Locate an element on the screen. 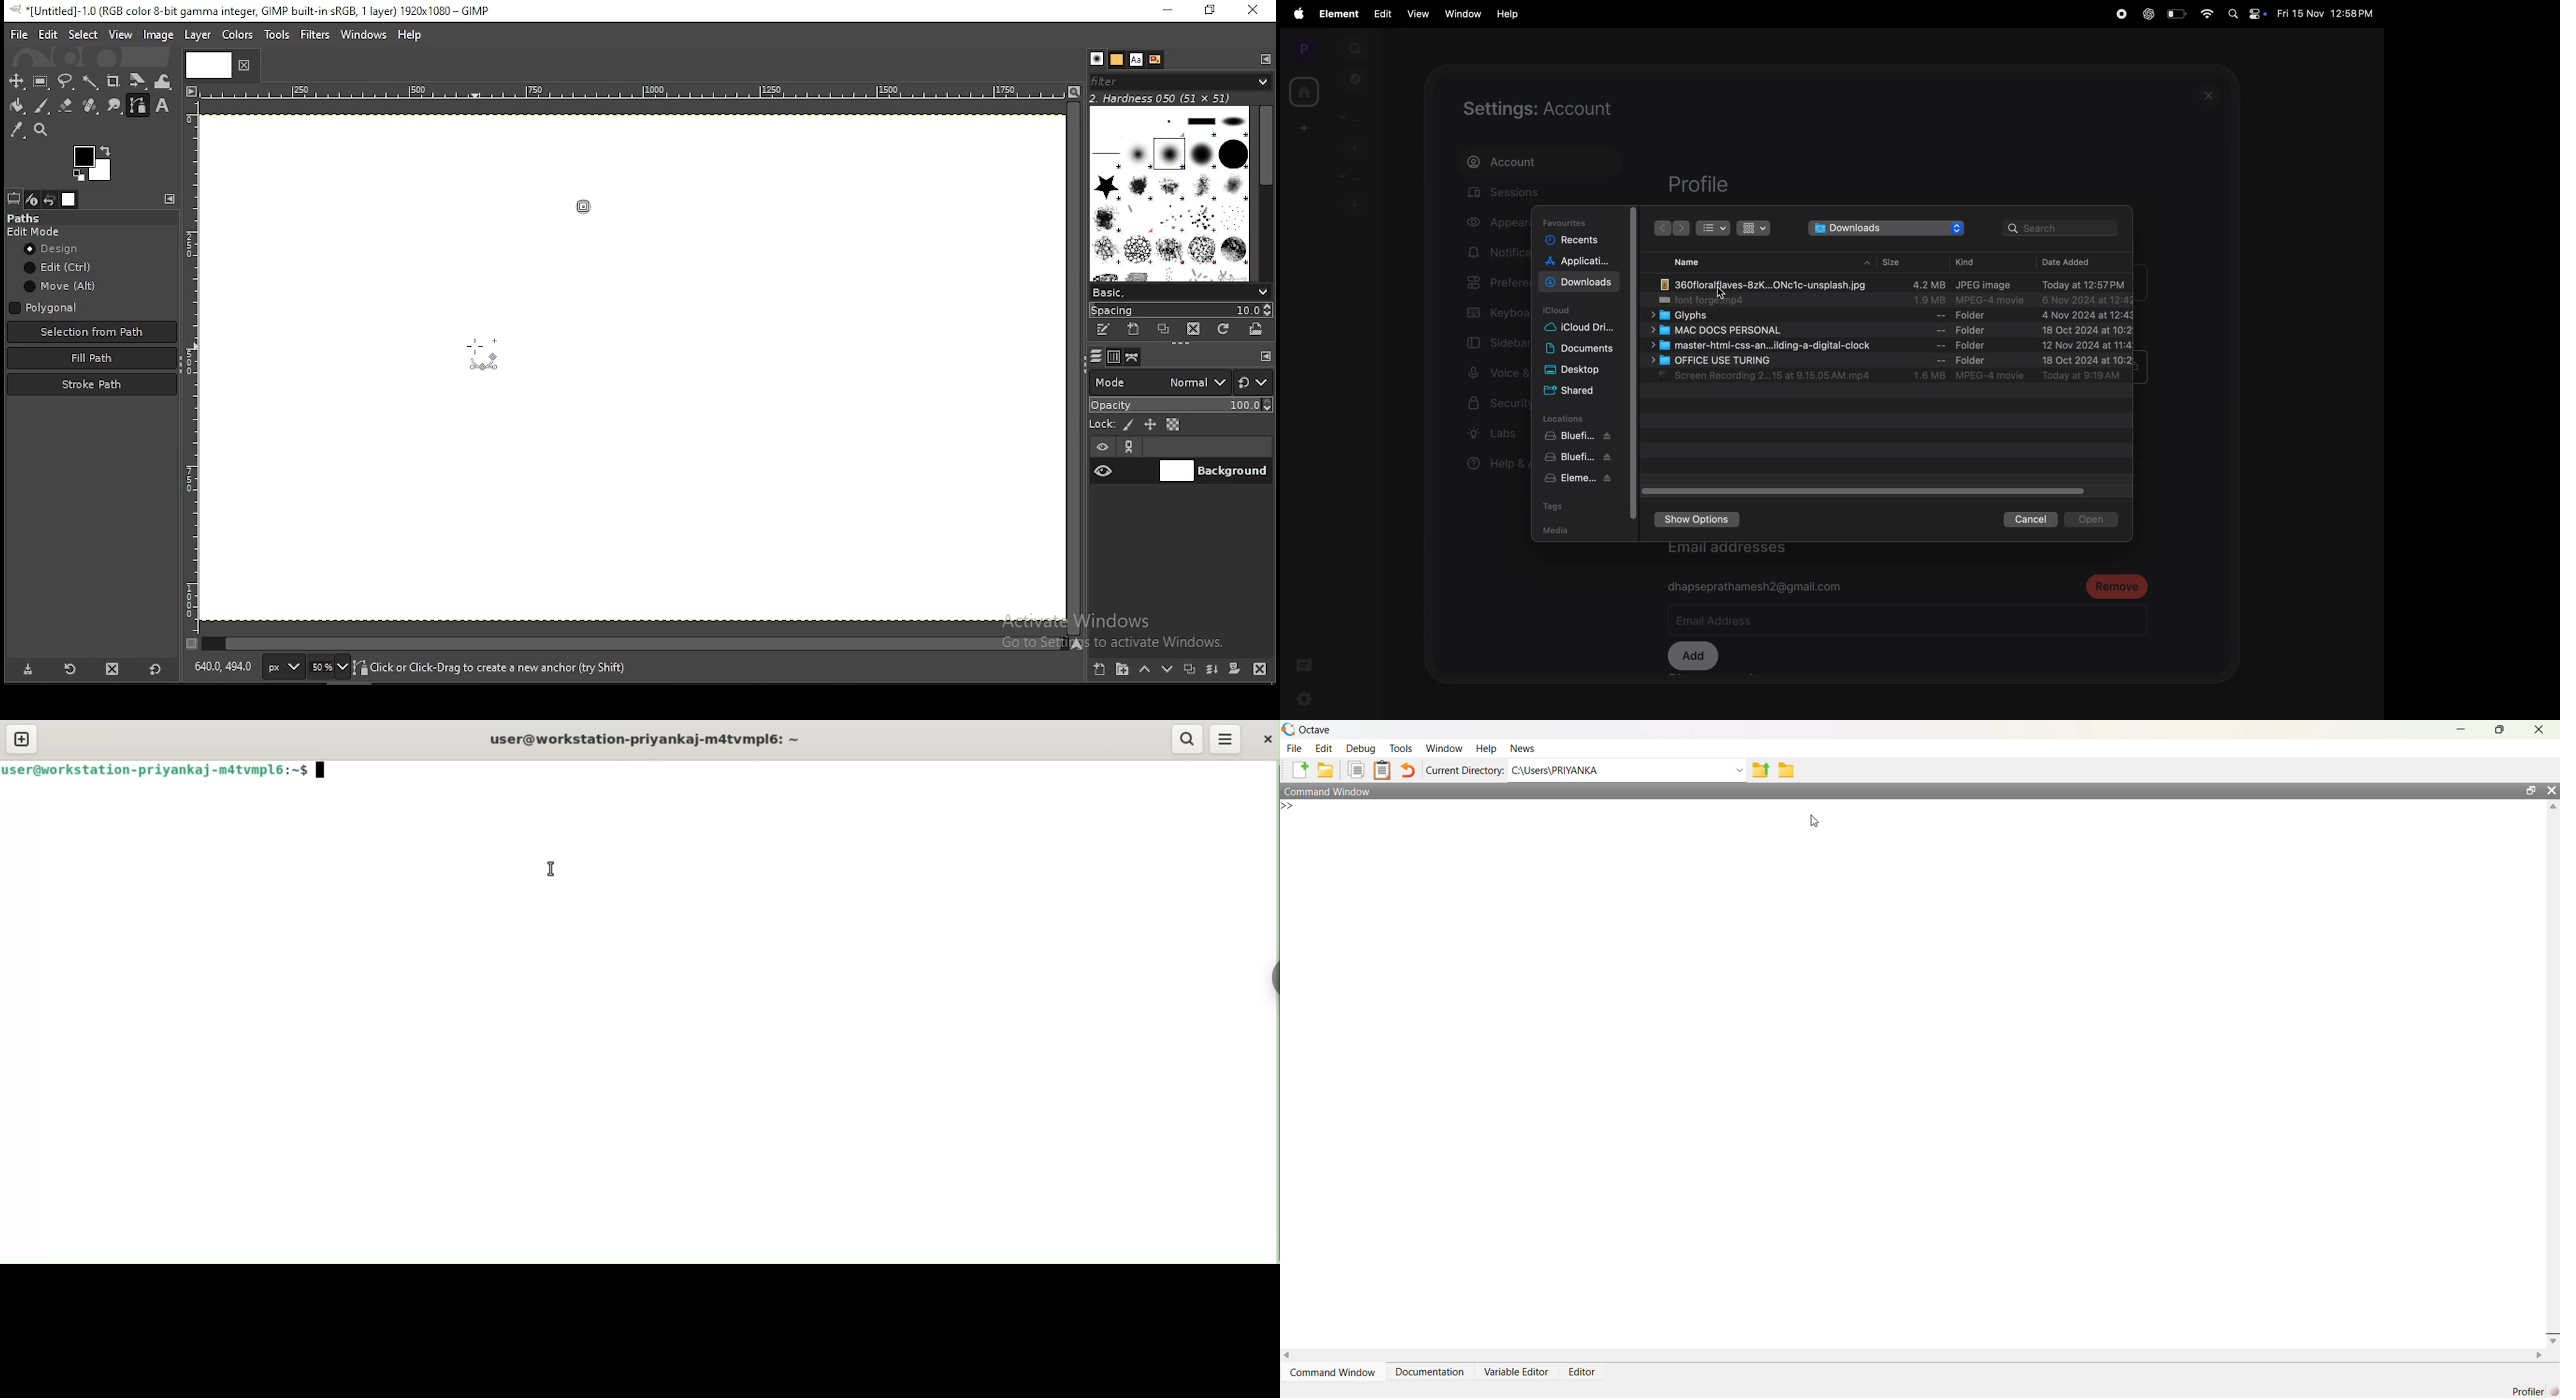  872.0, 196.0 is located at coordinates (225, 669).